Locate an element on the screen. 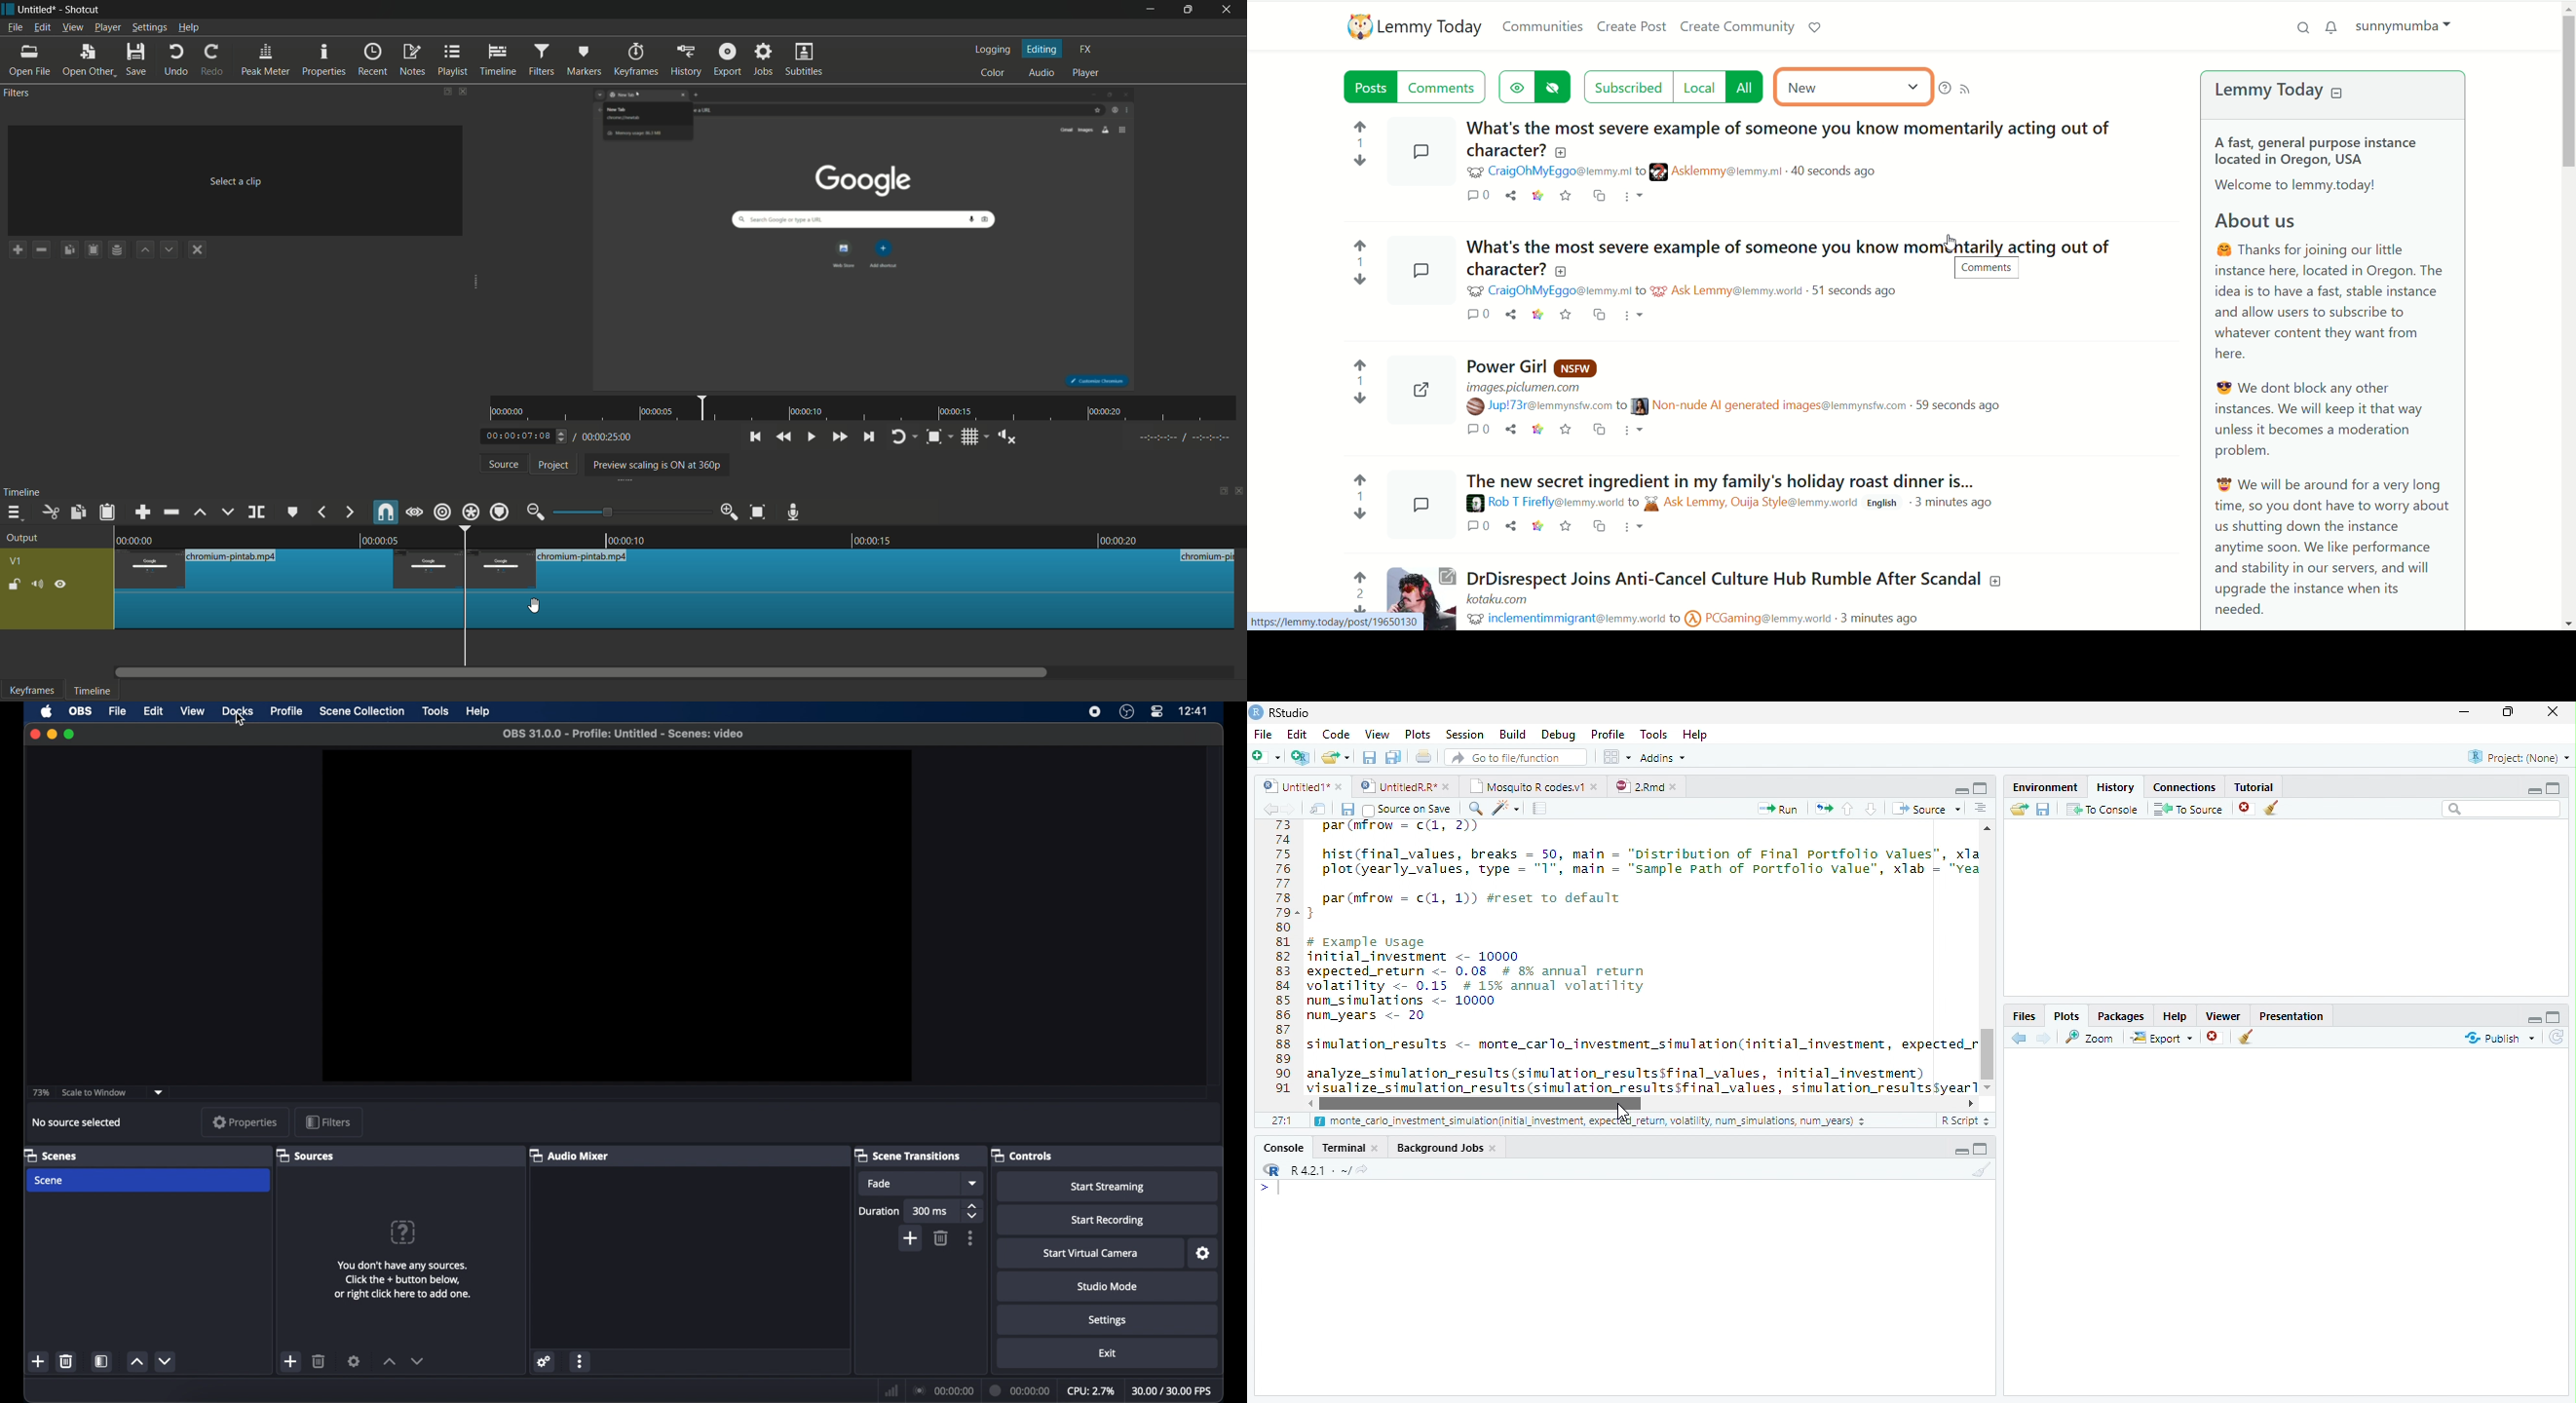  Find and replace is located at coordinates (1476, 809).